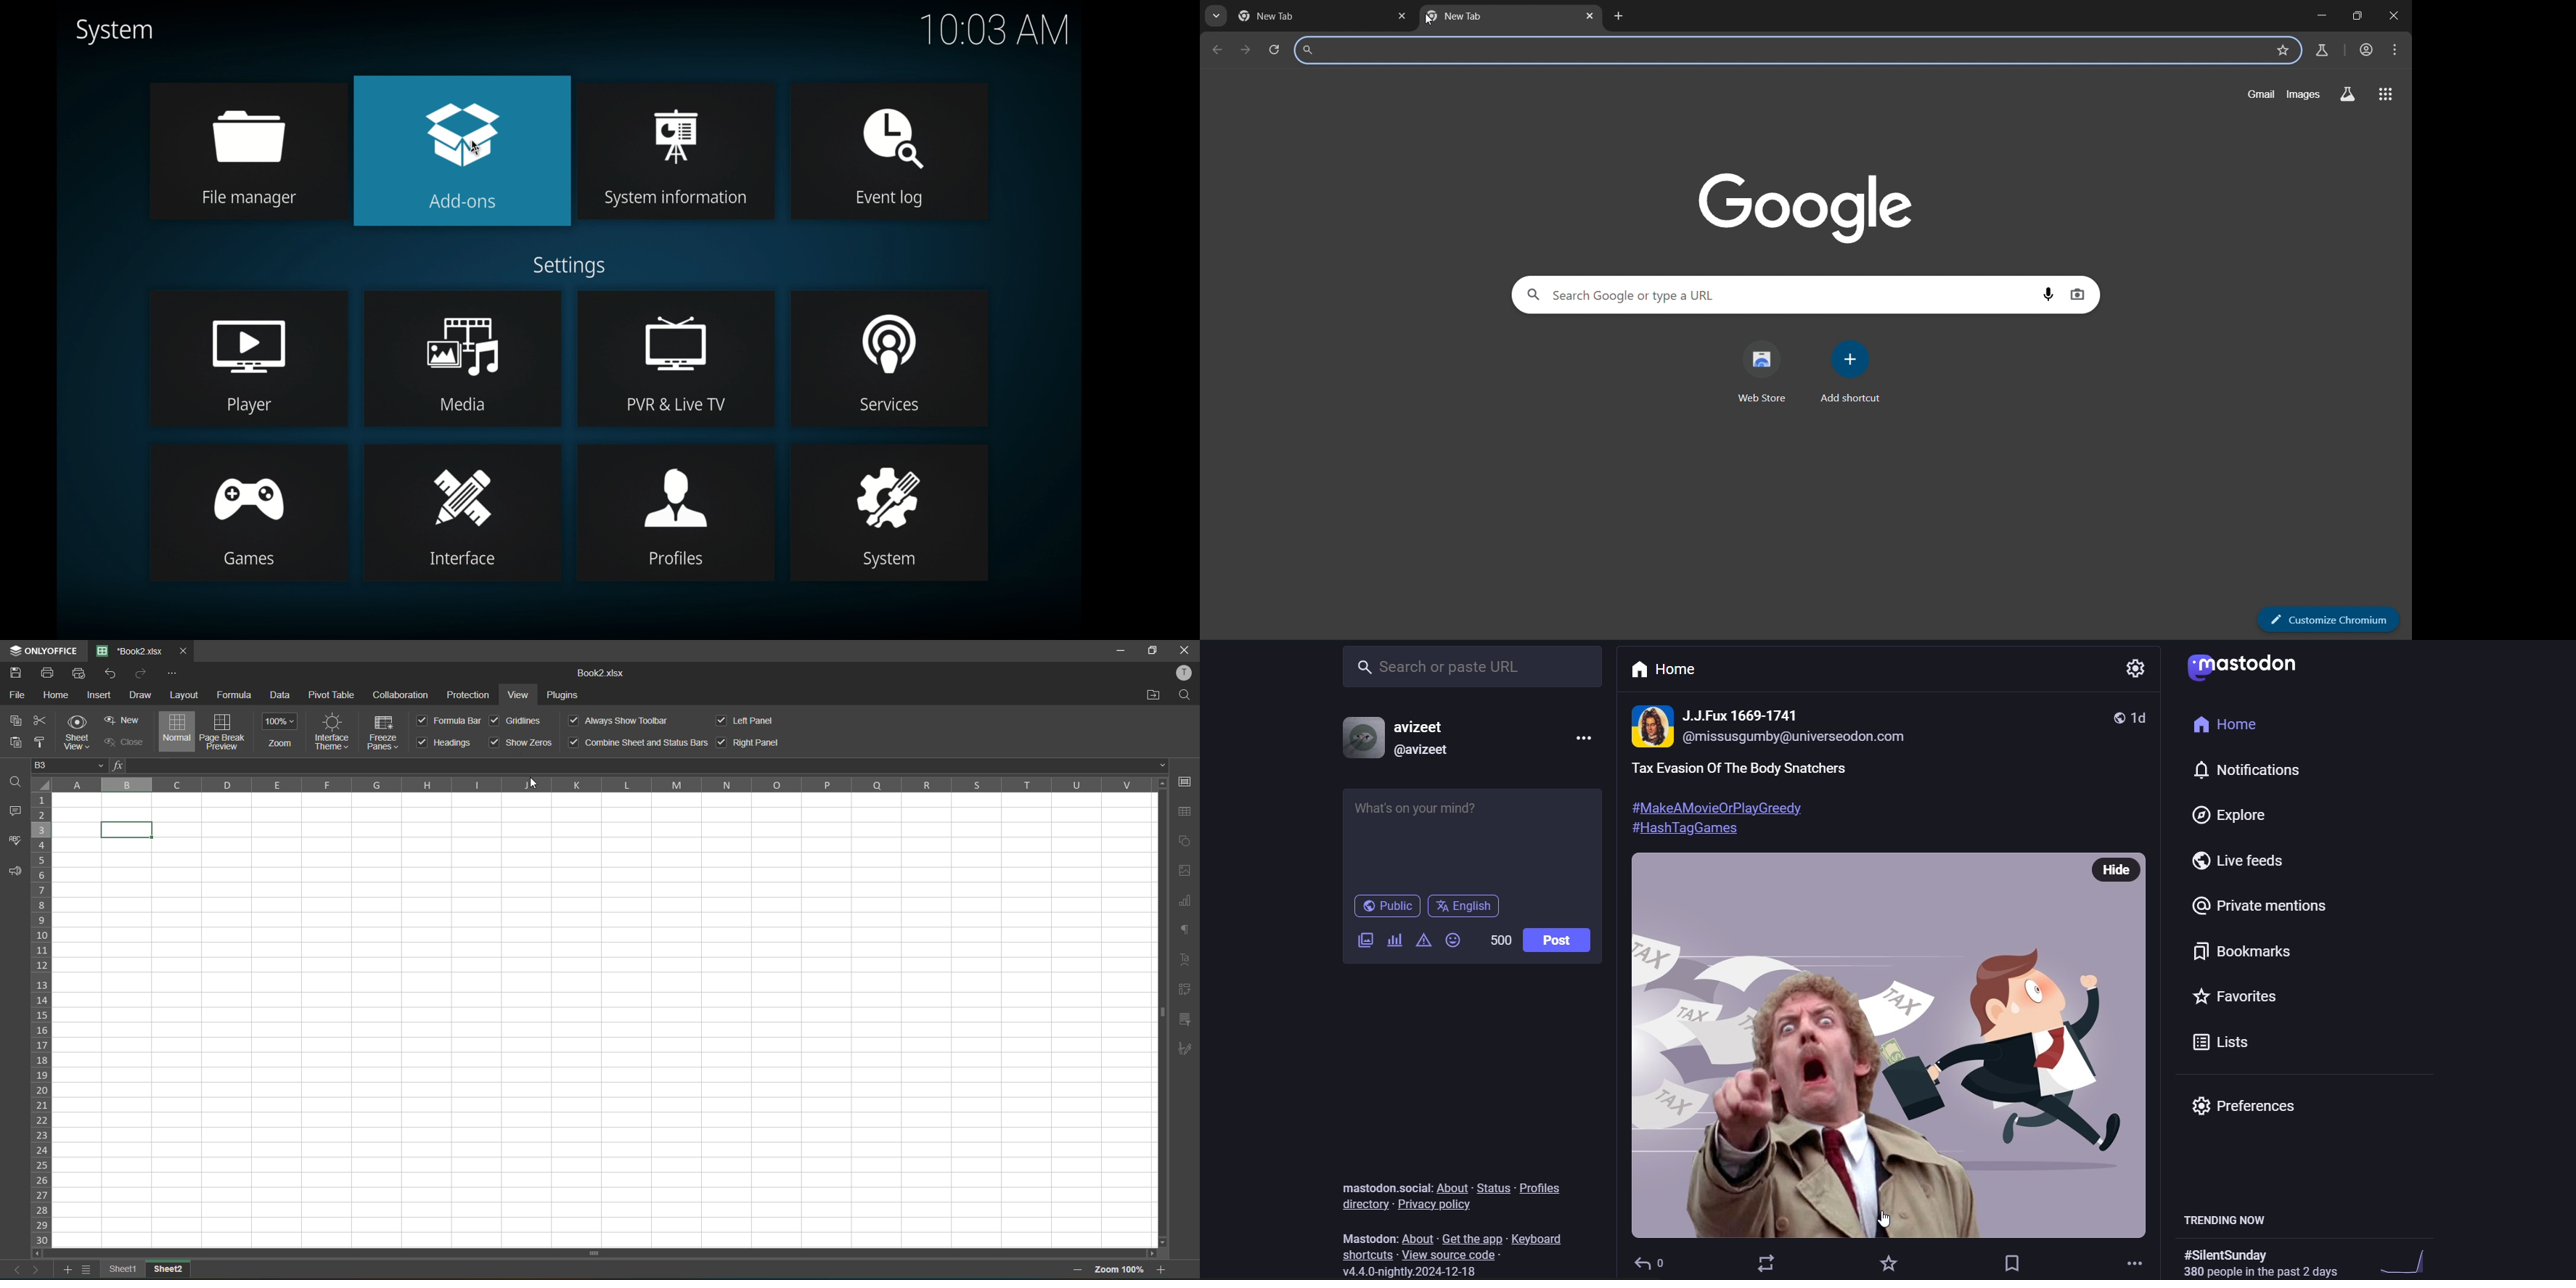  I want to click on print, so click(48, 674).